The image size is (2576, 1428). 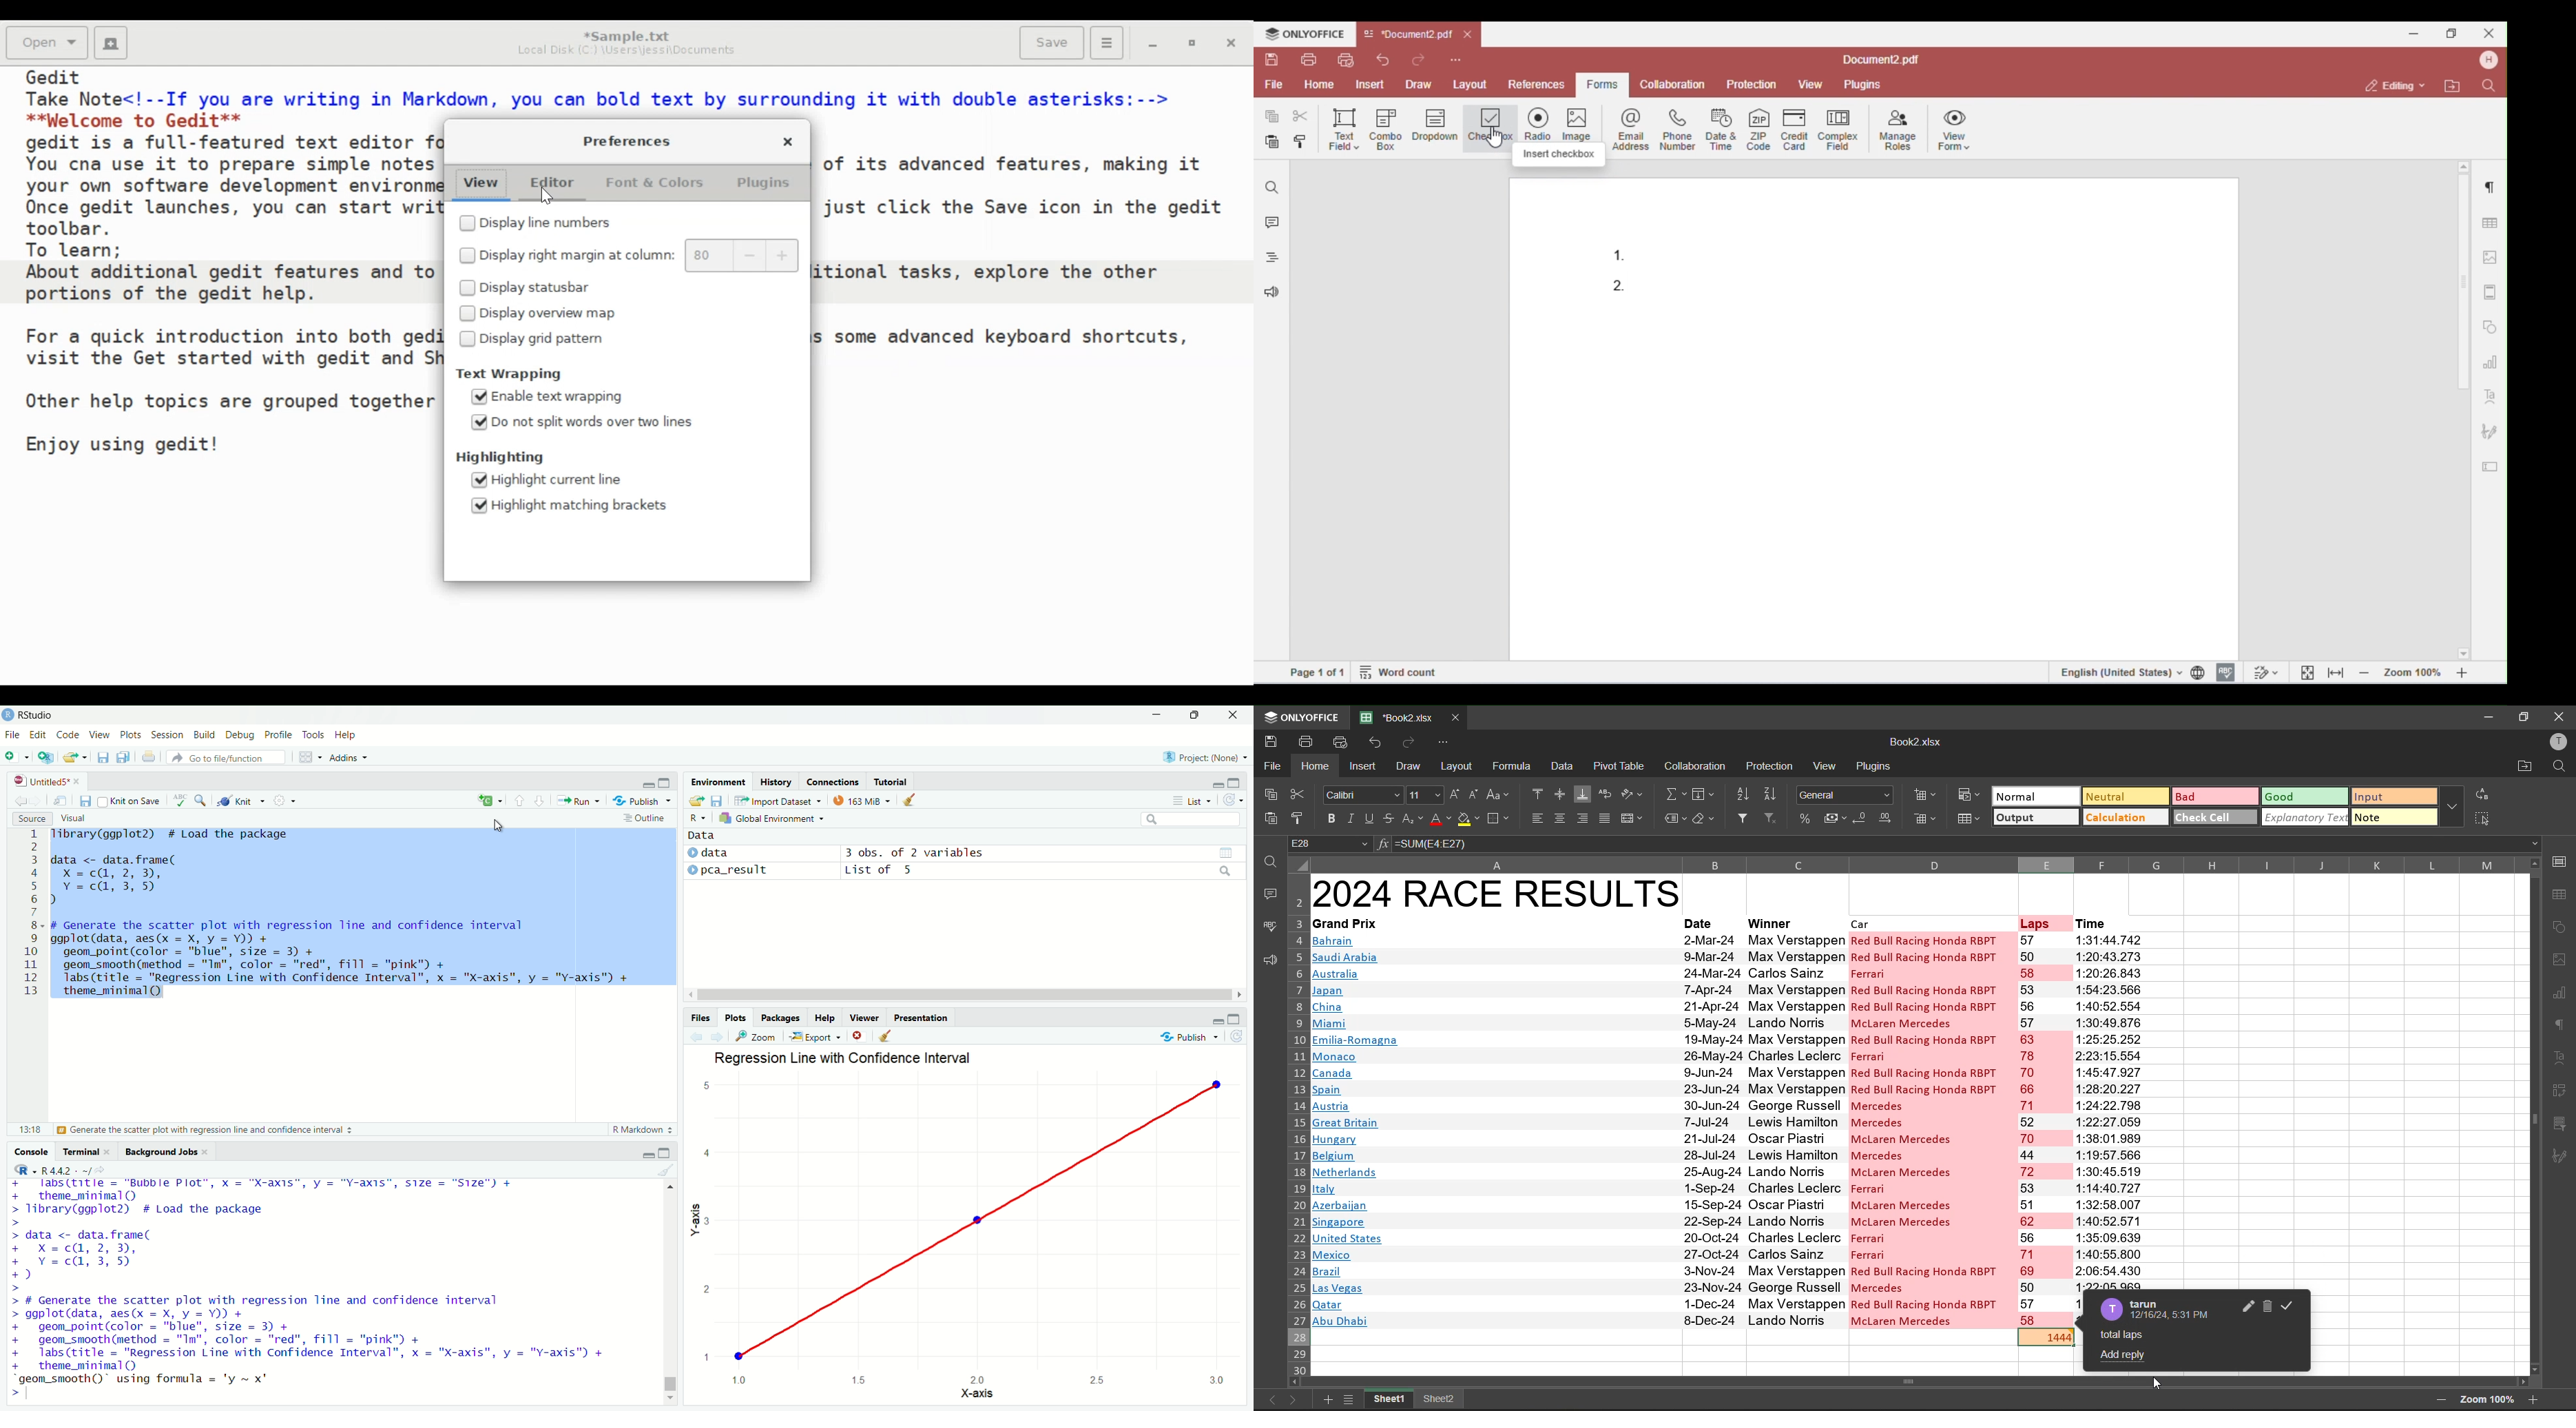 I want to click on close, so click(x=80, y=781).